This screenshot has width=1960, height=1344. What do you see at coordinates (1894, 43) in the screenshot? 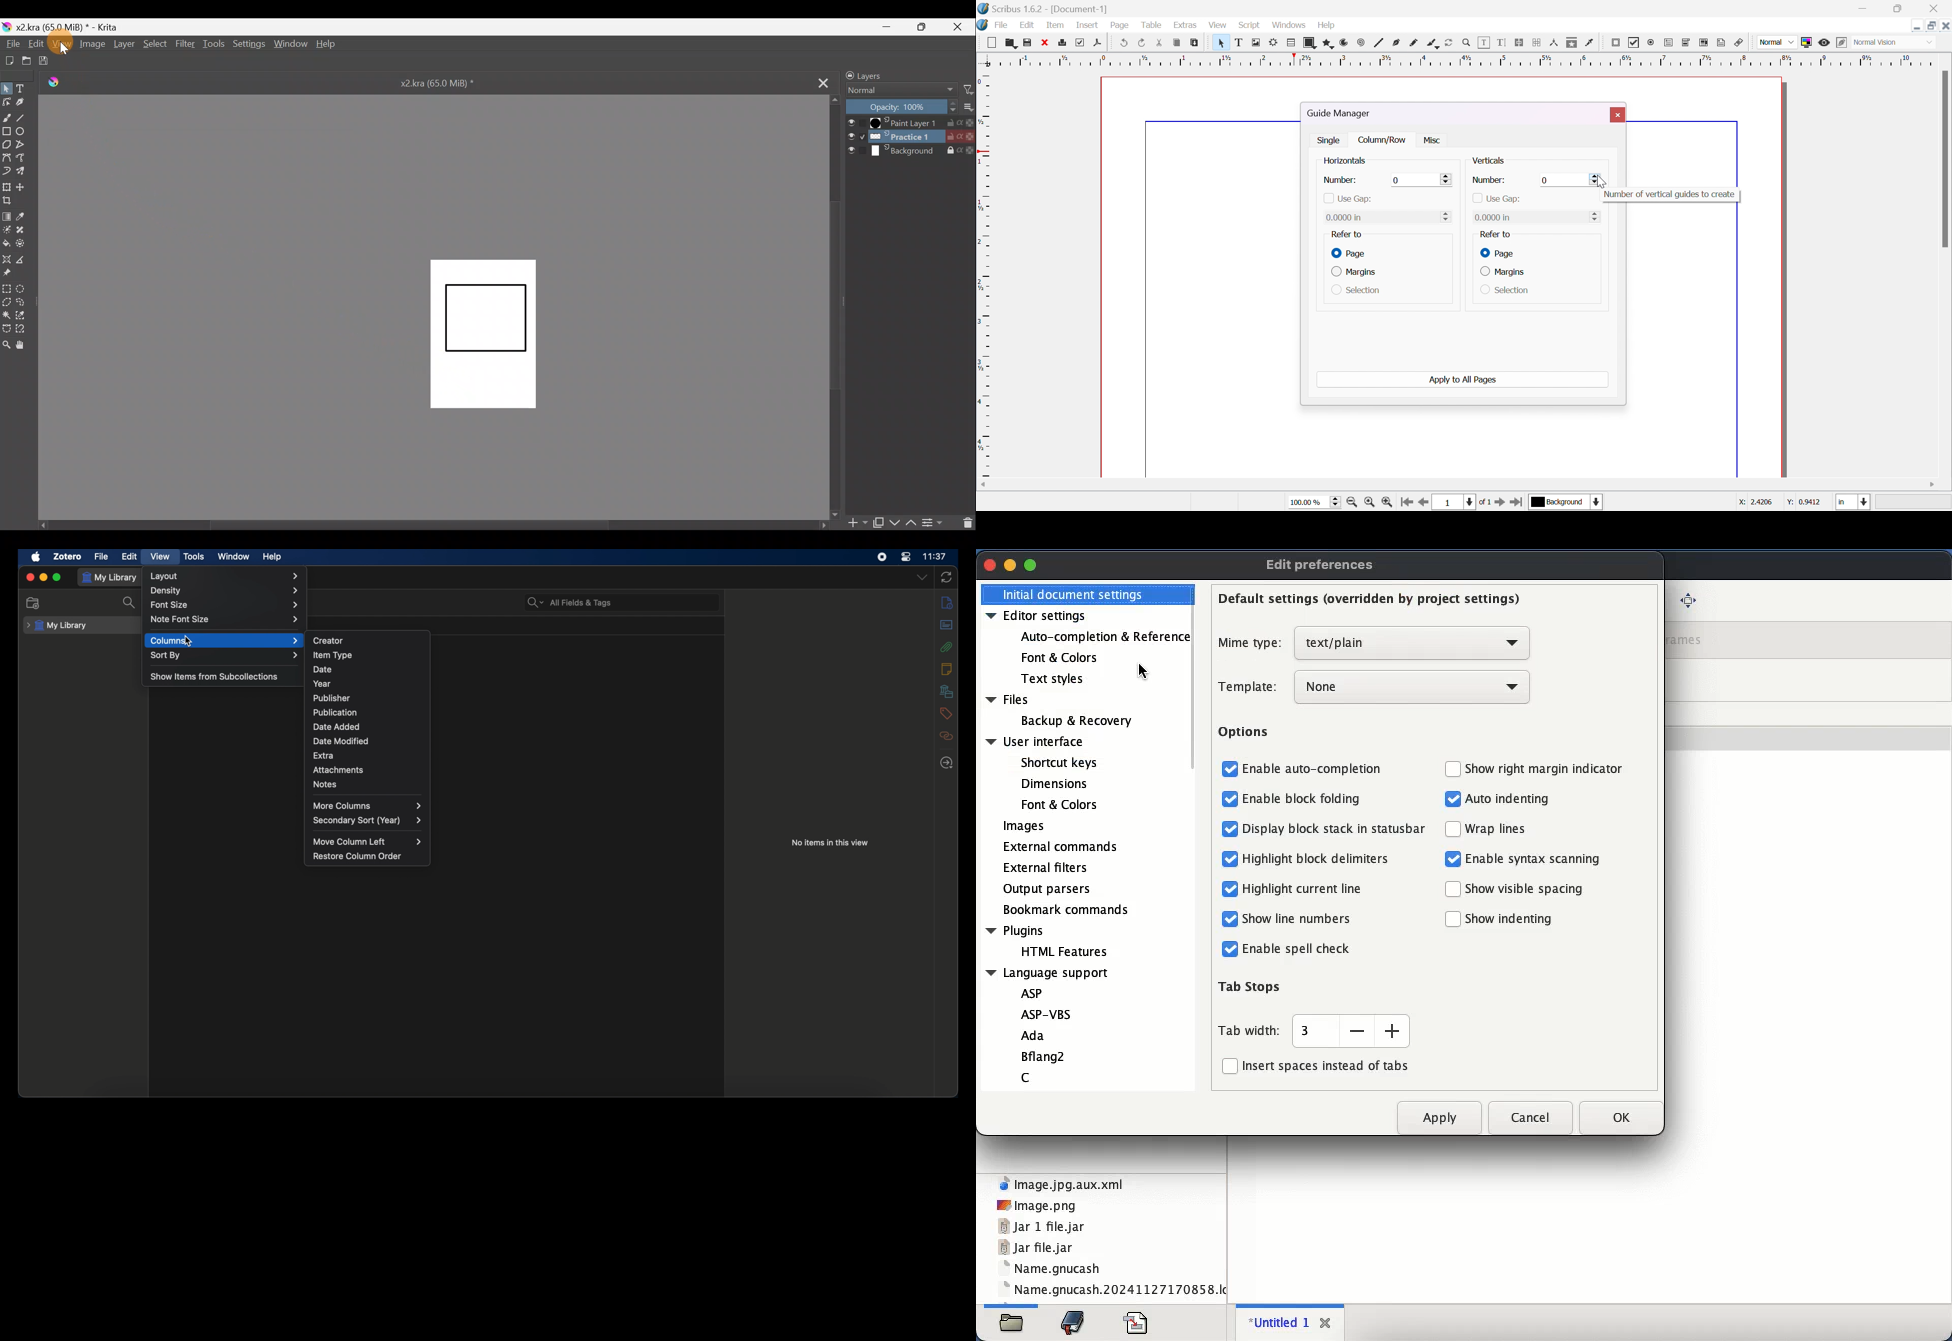
I see `Select visual appearance of display` at bounding box center [1894, 43].